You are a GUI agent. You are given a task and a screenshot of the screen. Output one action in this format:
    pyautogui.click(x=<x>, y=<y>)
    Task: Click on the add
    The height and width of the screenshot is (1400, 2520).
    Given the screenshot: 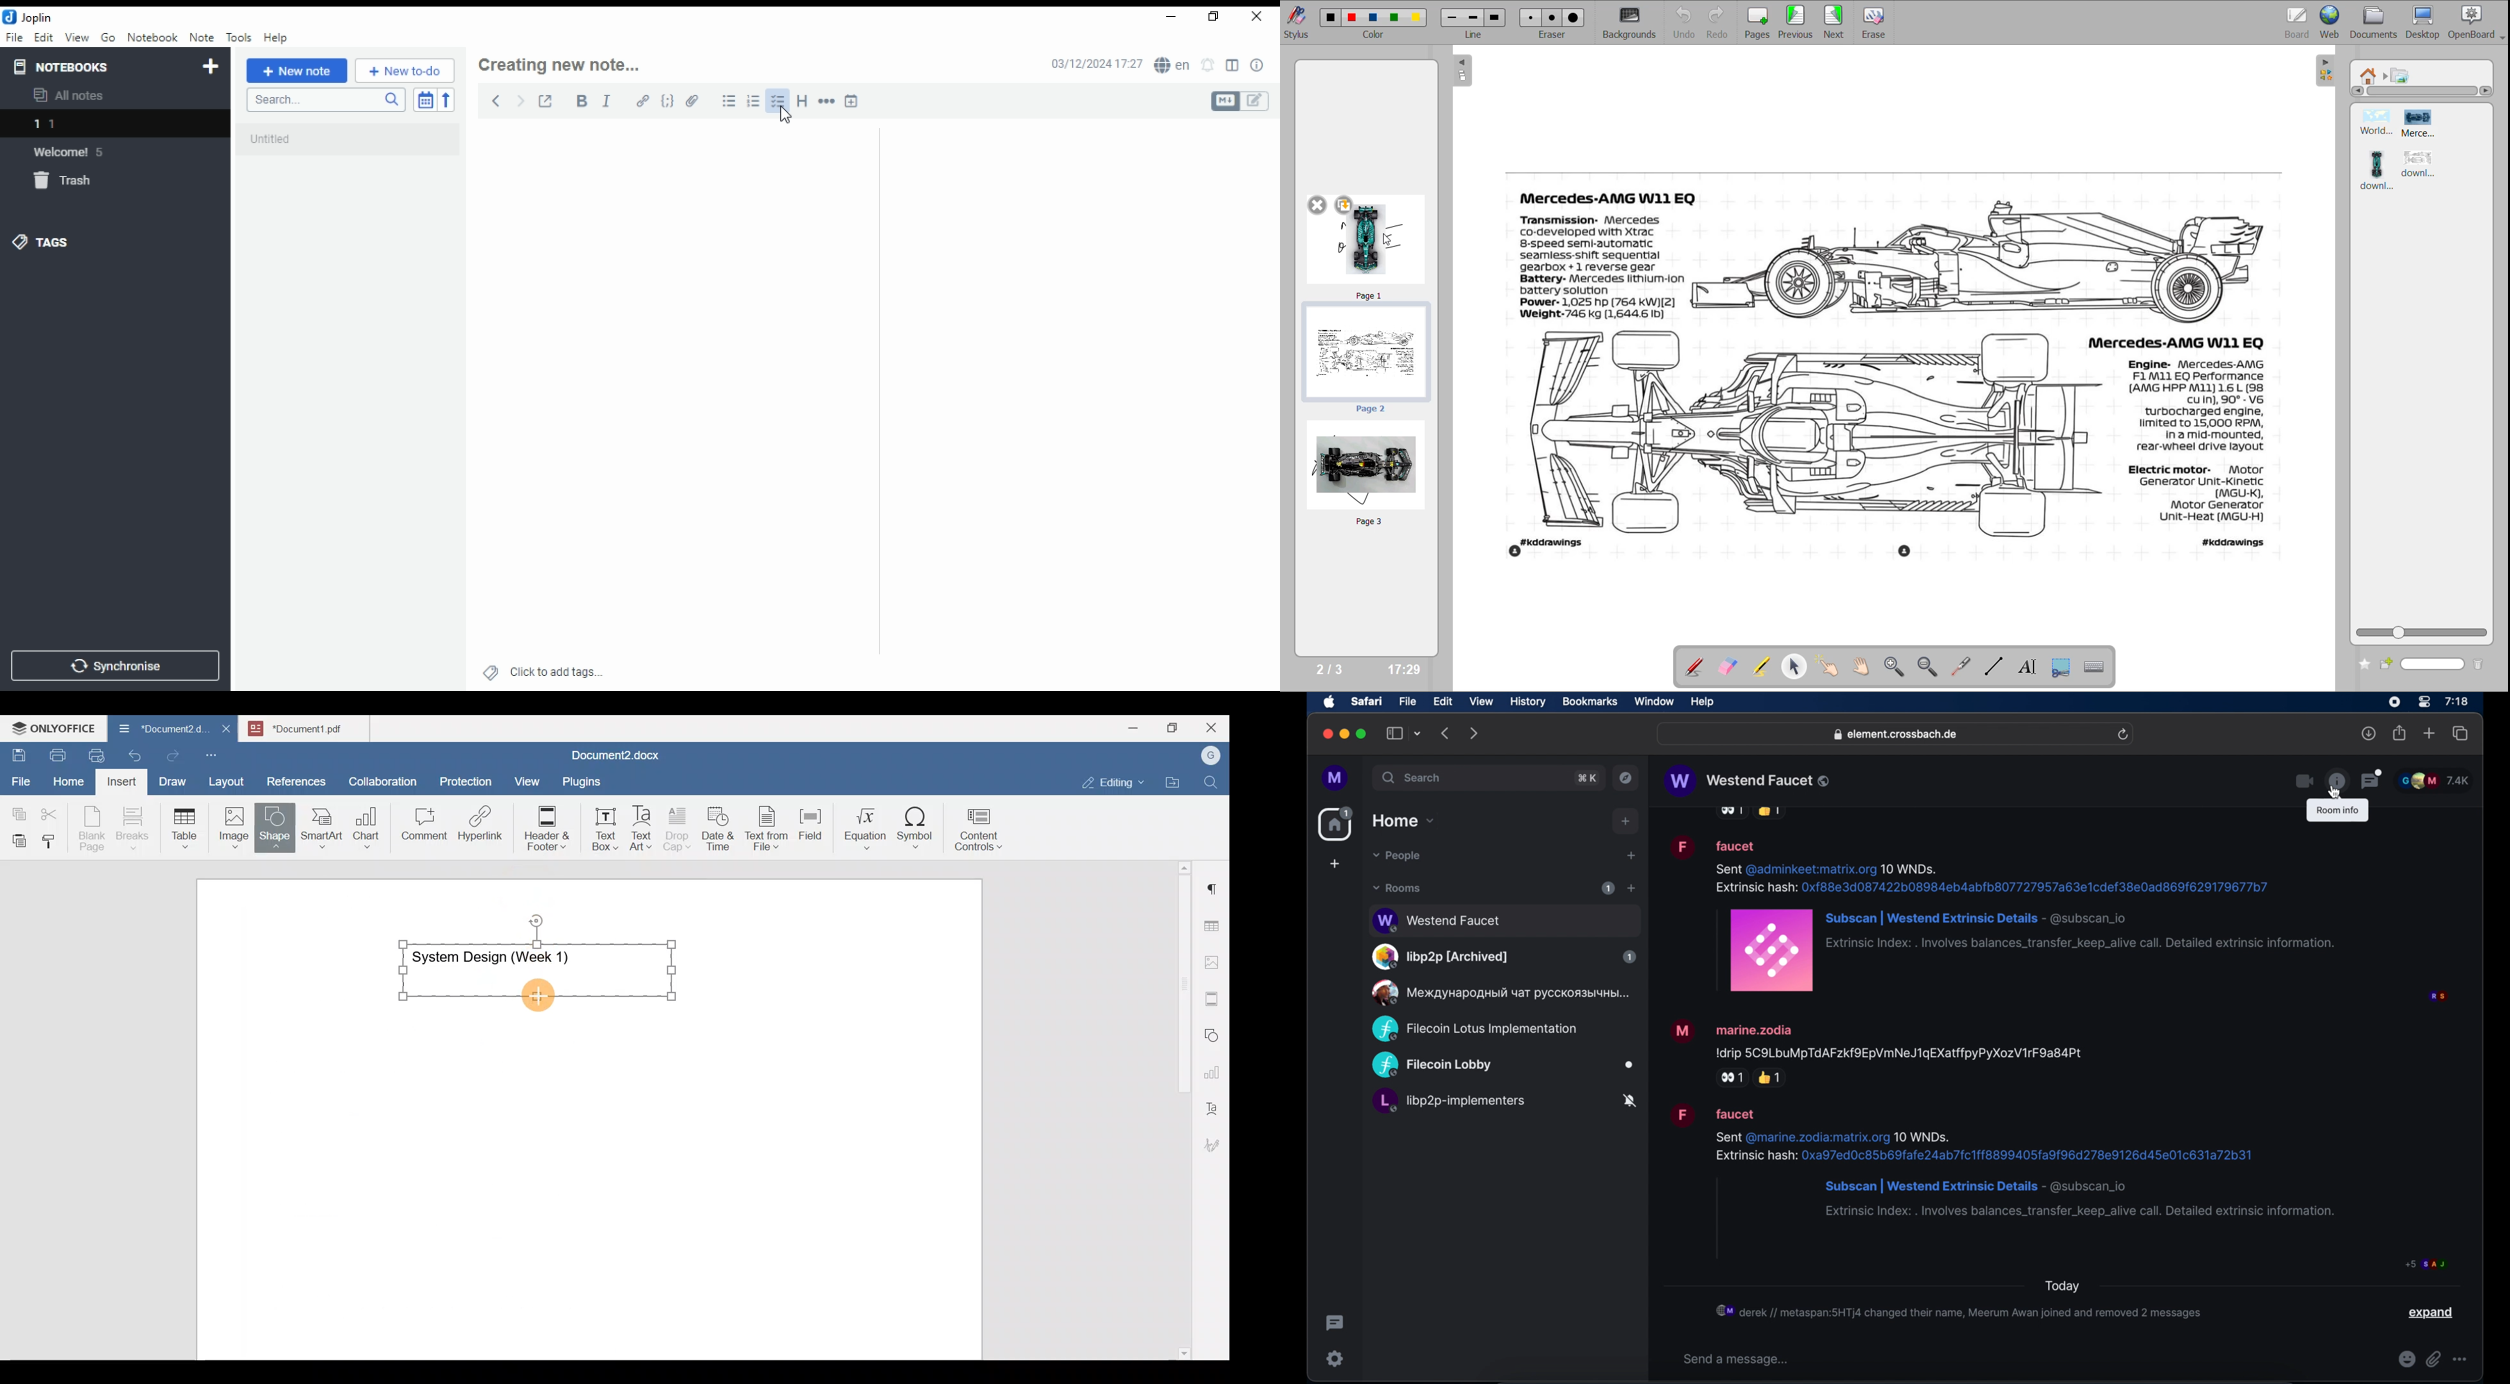 What is the action you would take?
    pyautogui.click(x=1626, y=821)
    